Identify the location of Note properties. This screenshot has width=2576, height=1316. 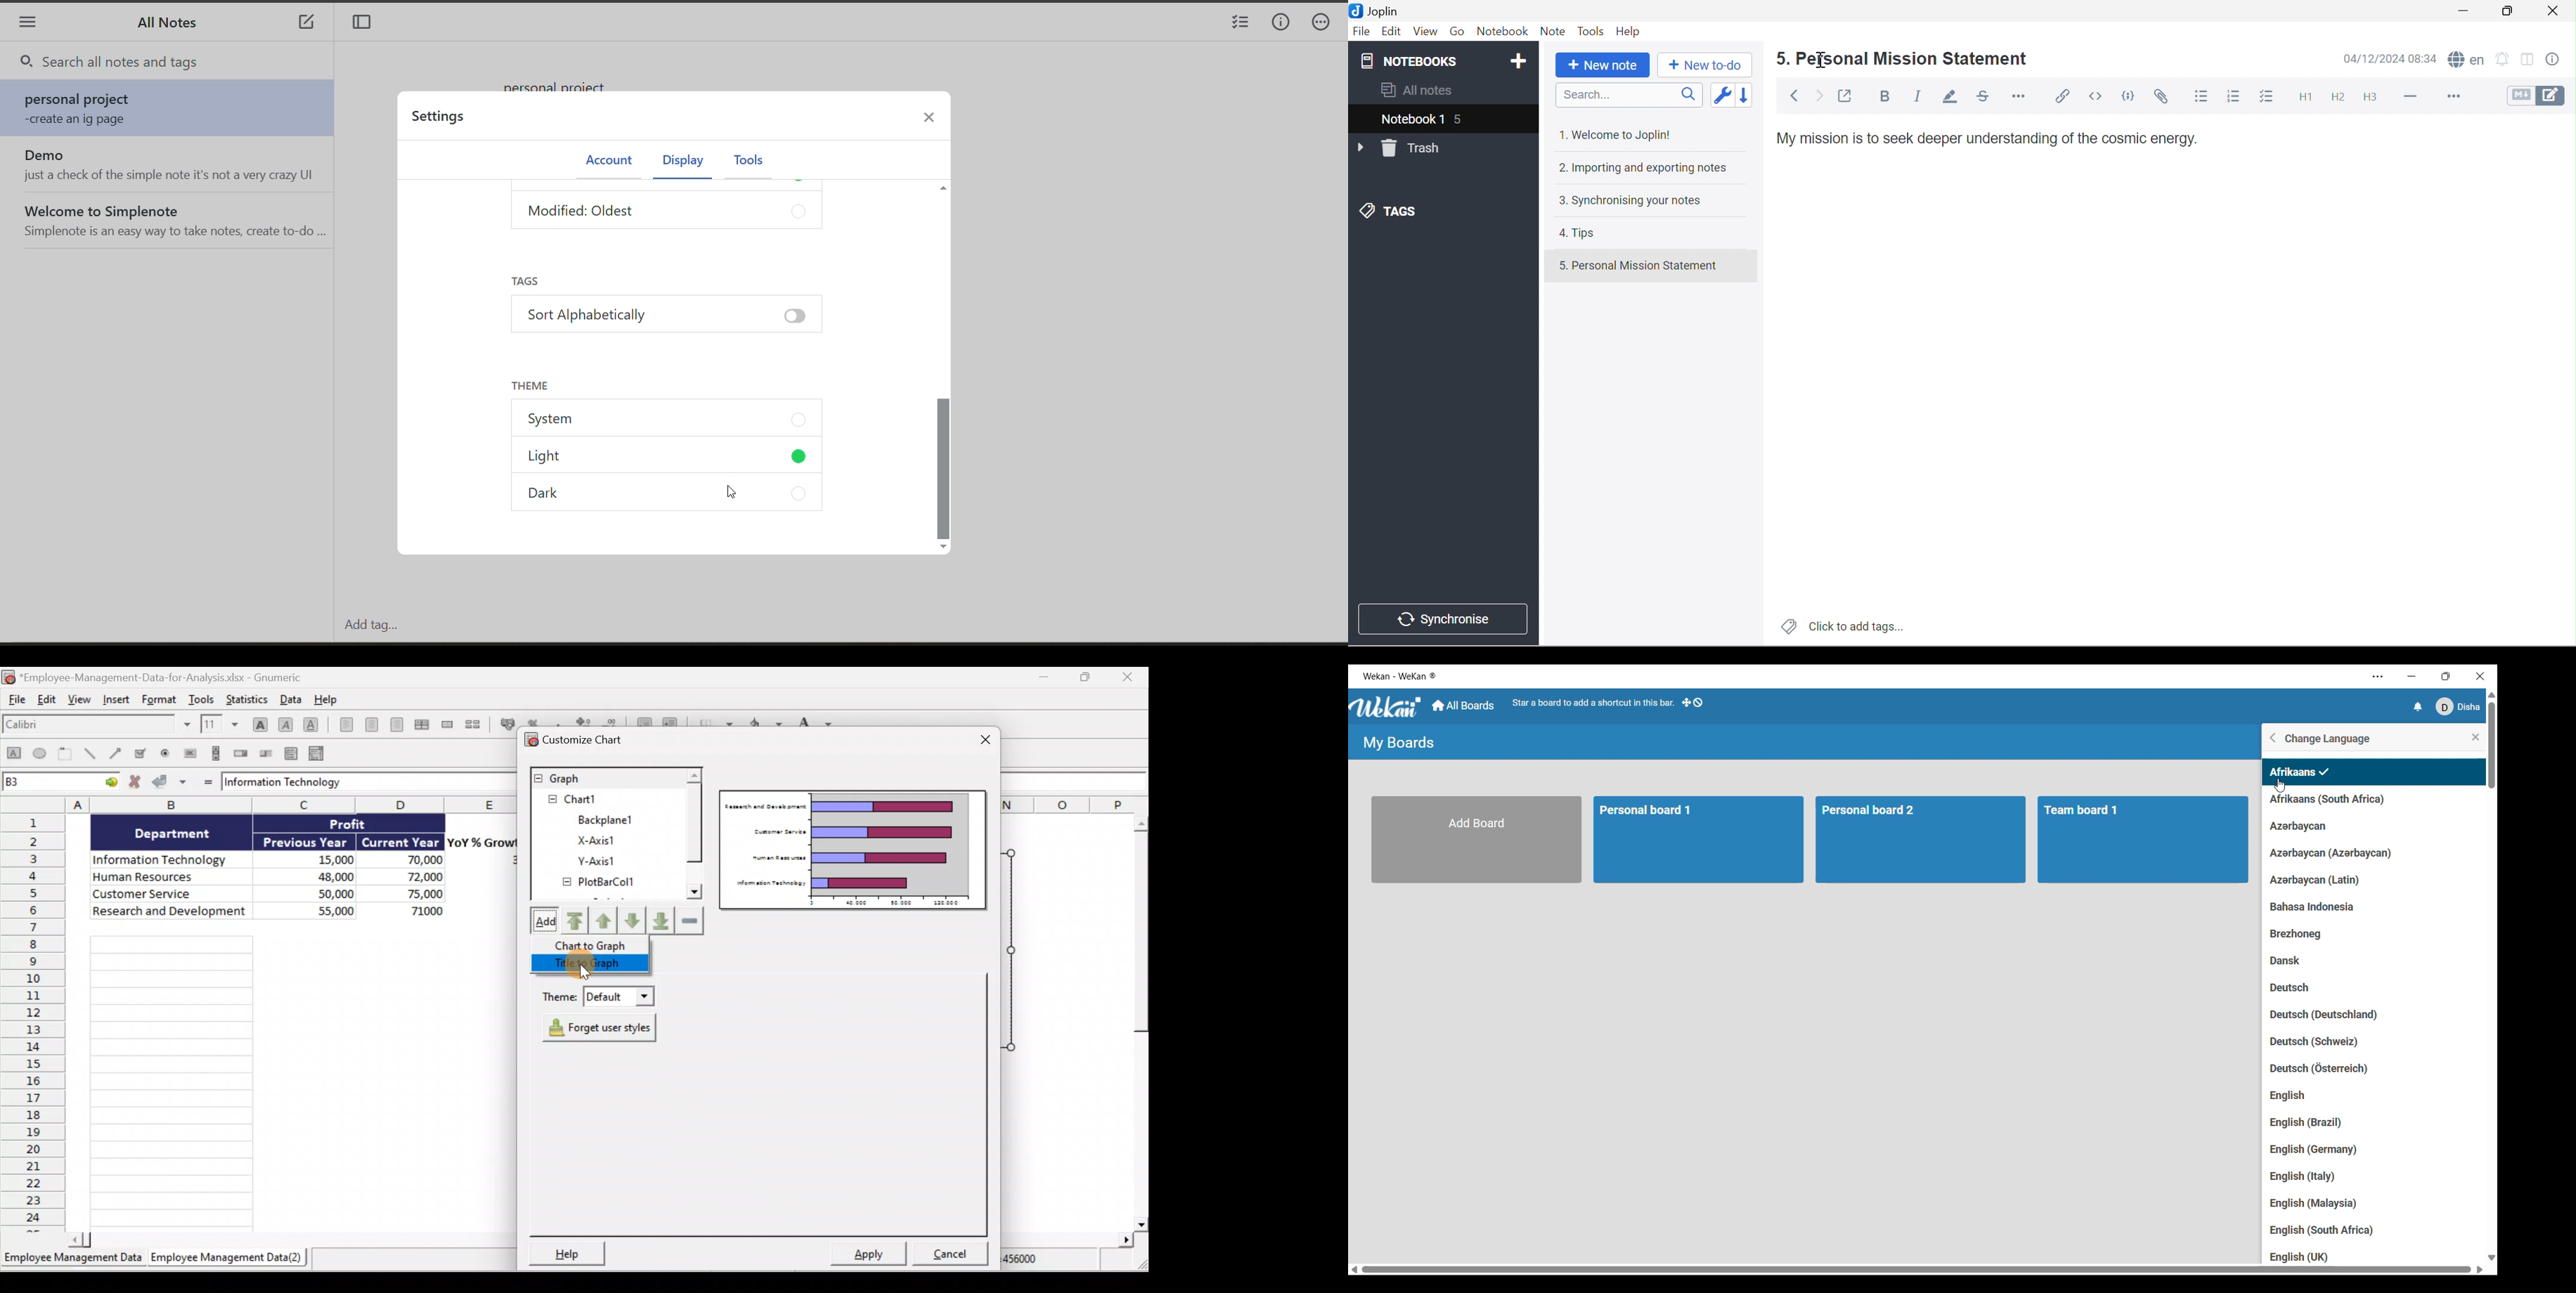
(2561, 59).